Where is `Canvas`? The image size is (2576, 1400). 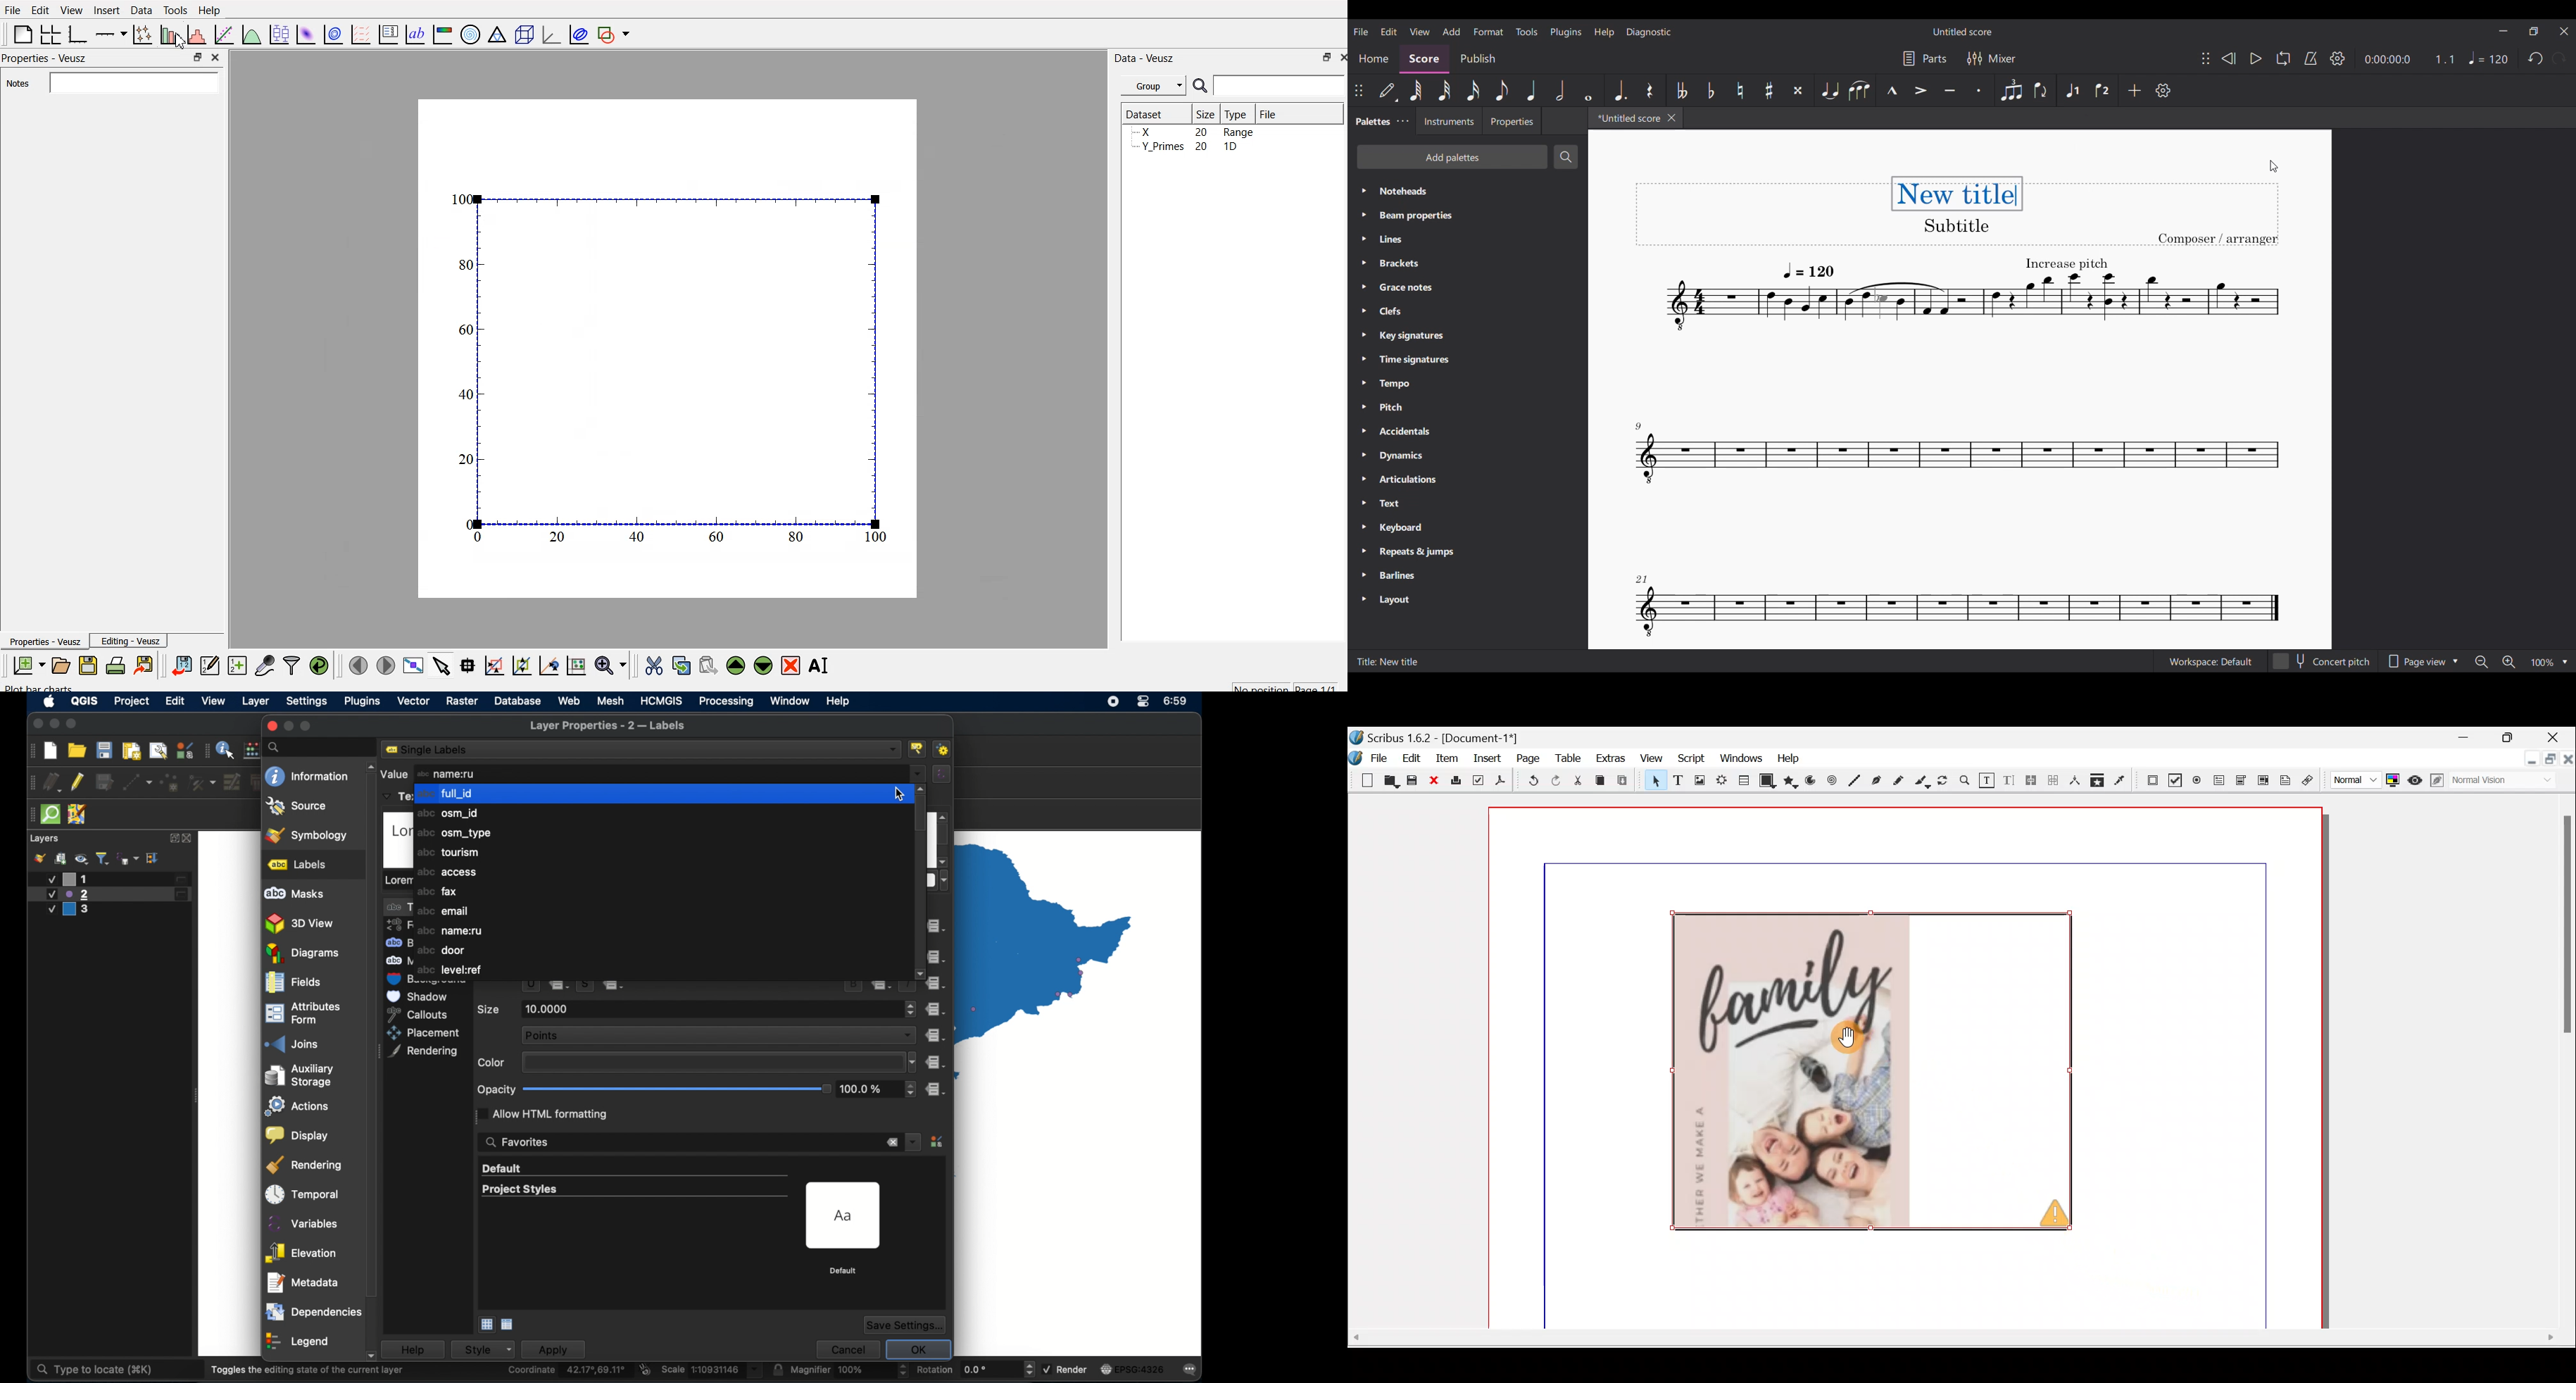 Canvas is located at coordinates (1910, 1194).